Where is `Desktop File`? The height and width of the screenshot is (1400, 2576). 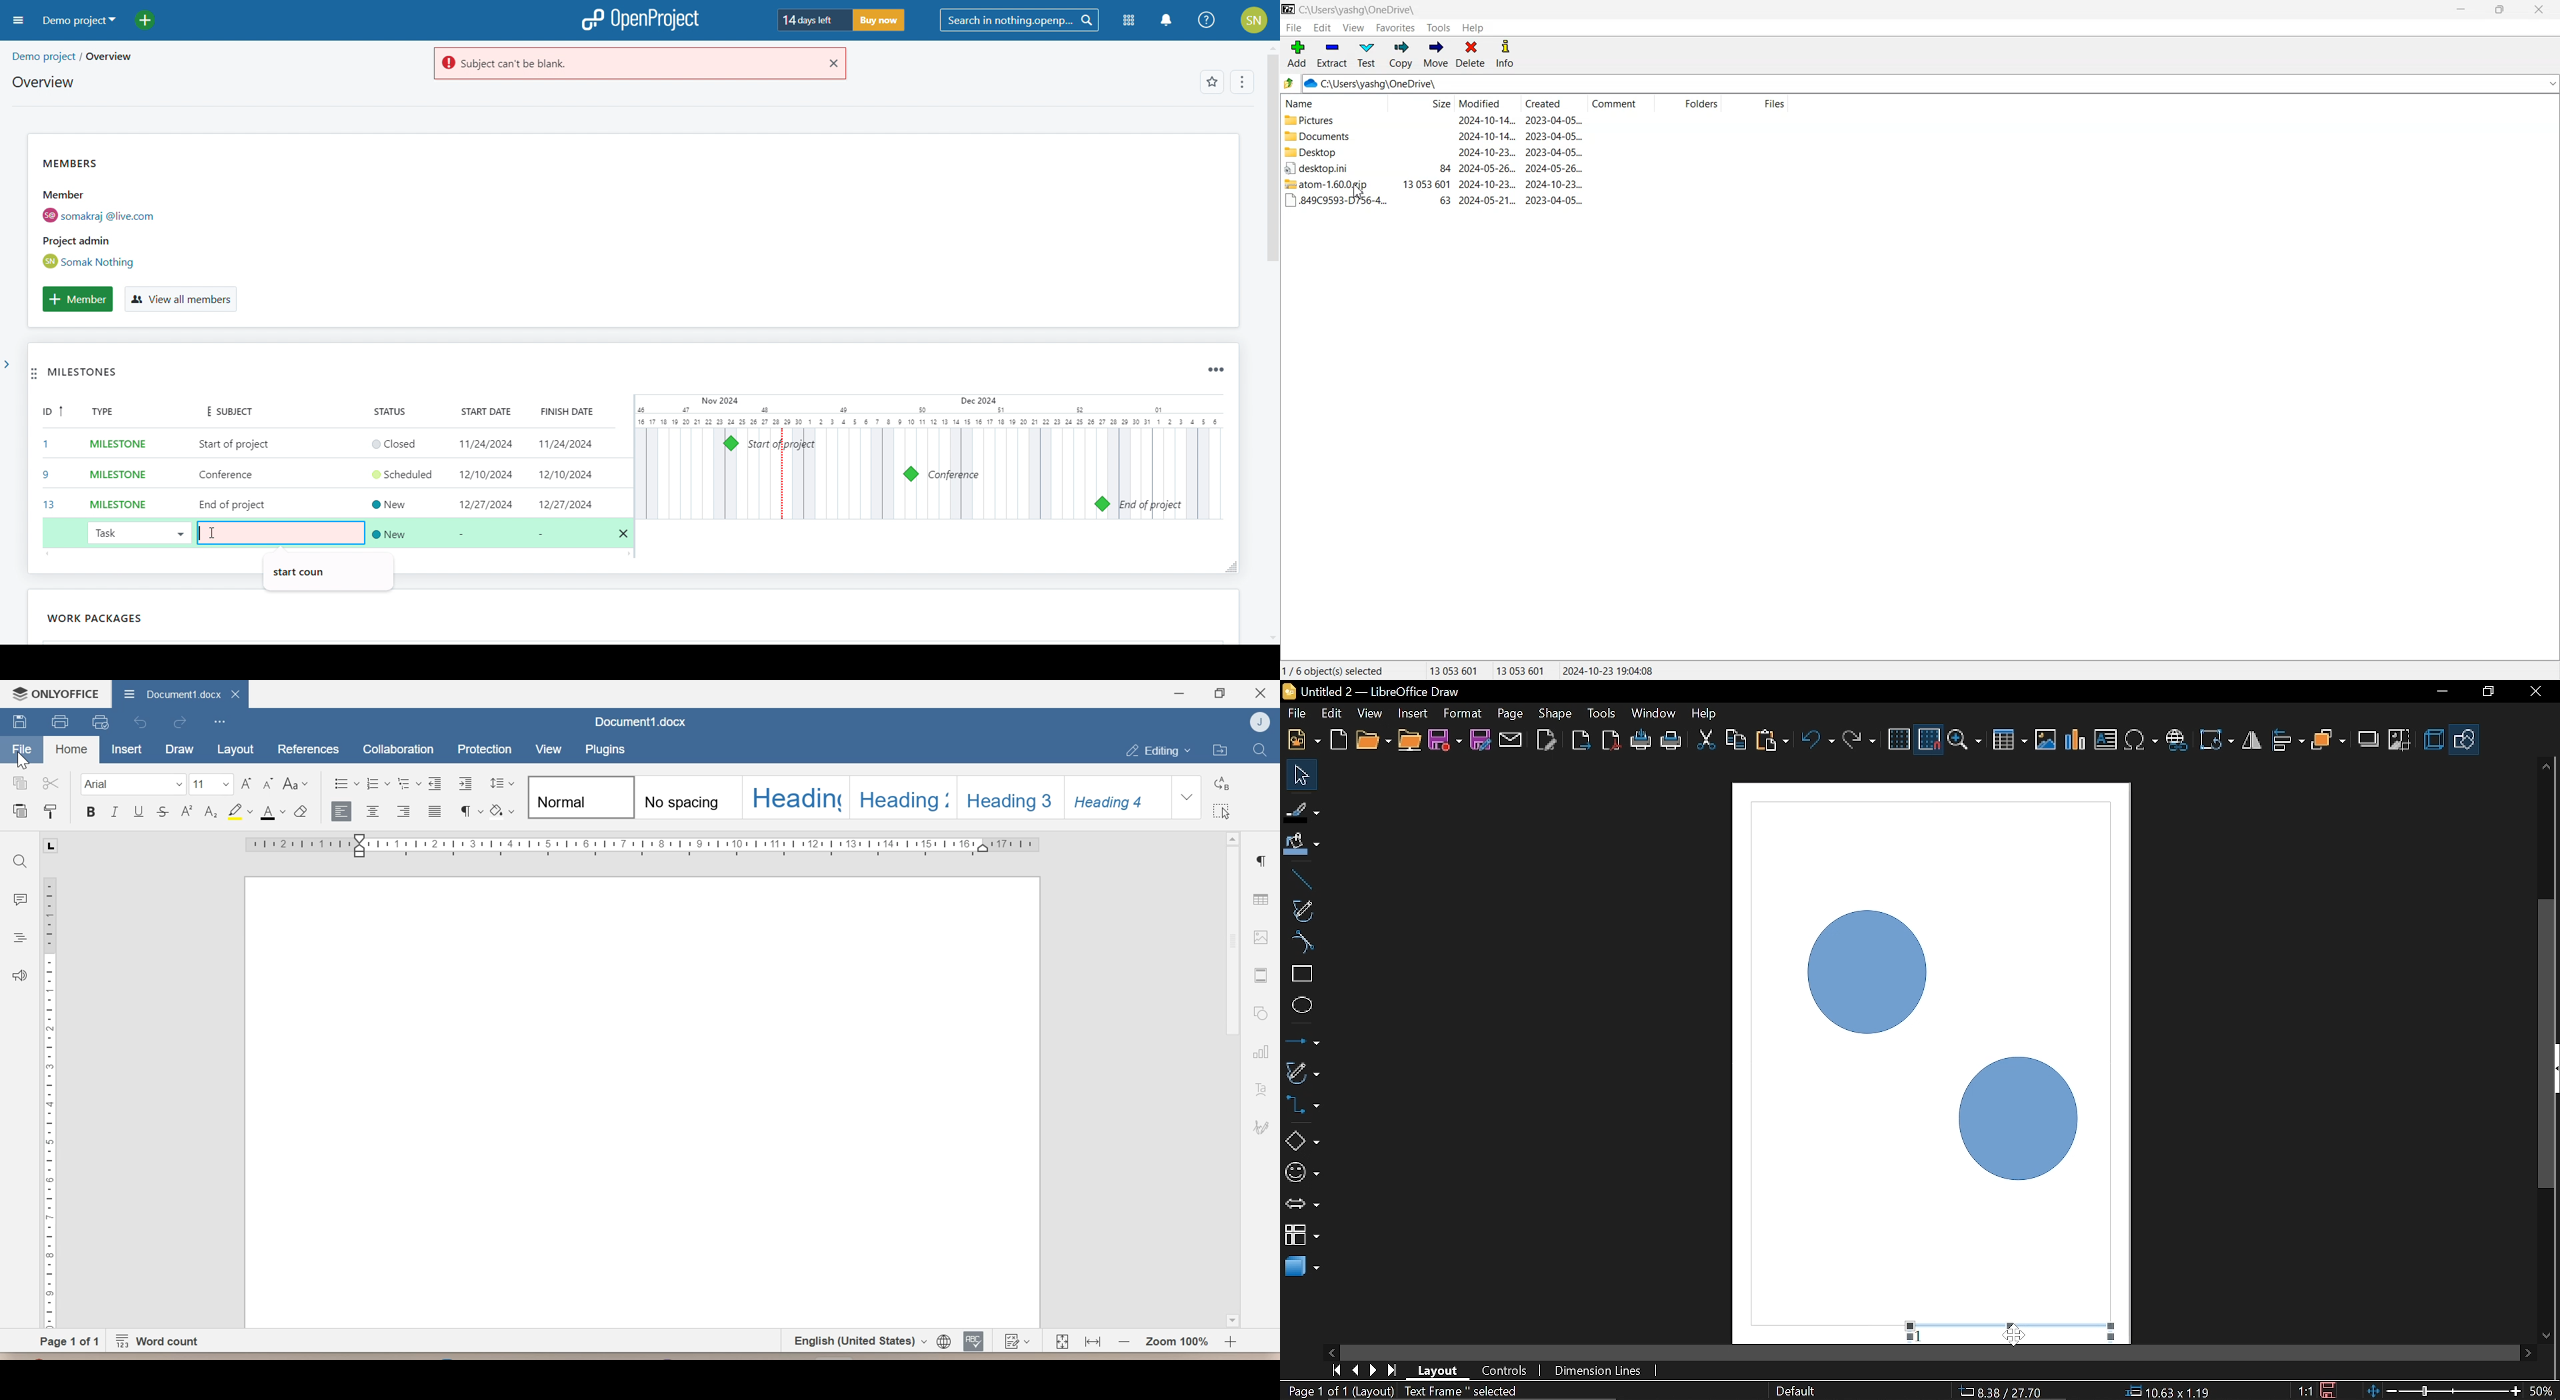 Desktop File is located at coordinates (1331, 152).